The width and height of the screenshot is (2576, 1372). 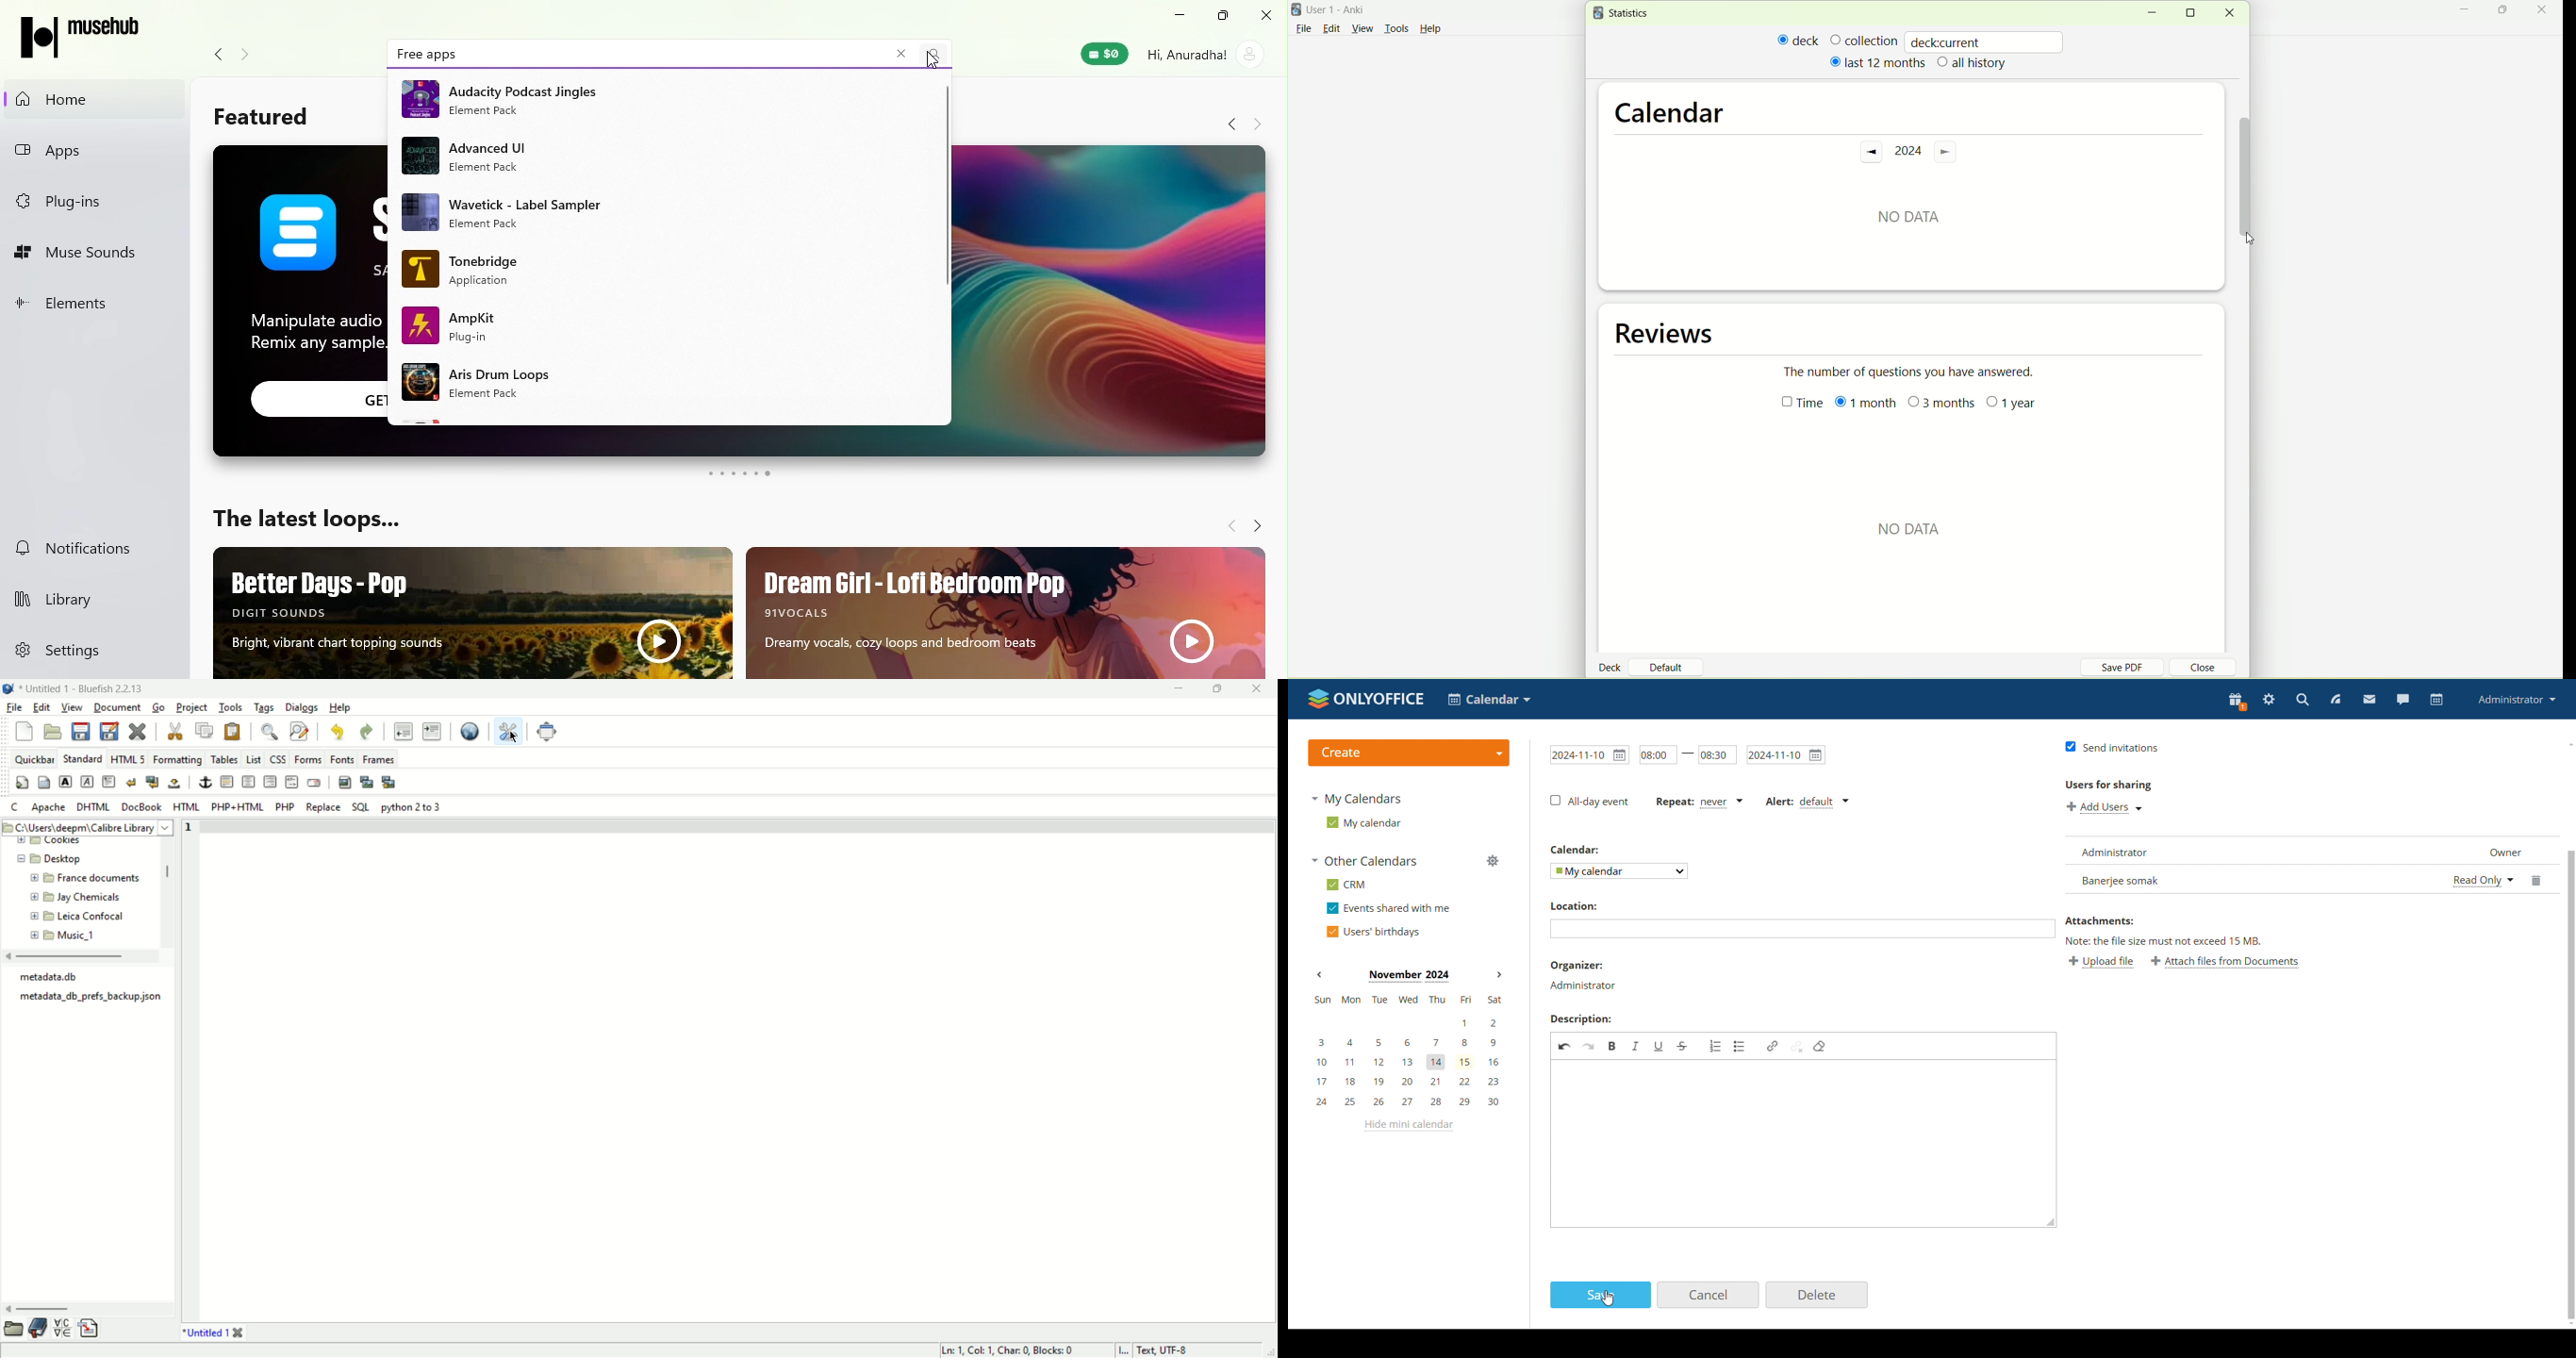 What do you see at coordinates (1912, 530) in the screenshot?
I see `NO DATA` at bounding box center [1912, 530].